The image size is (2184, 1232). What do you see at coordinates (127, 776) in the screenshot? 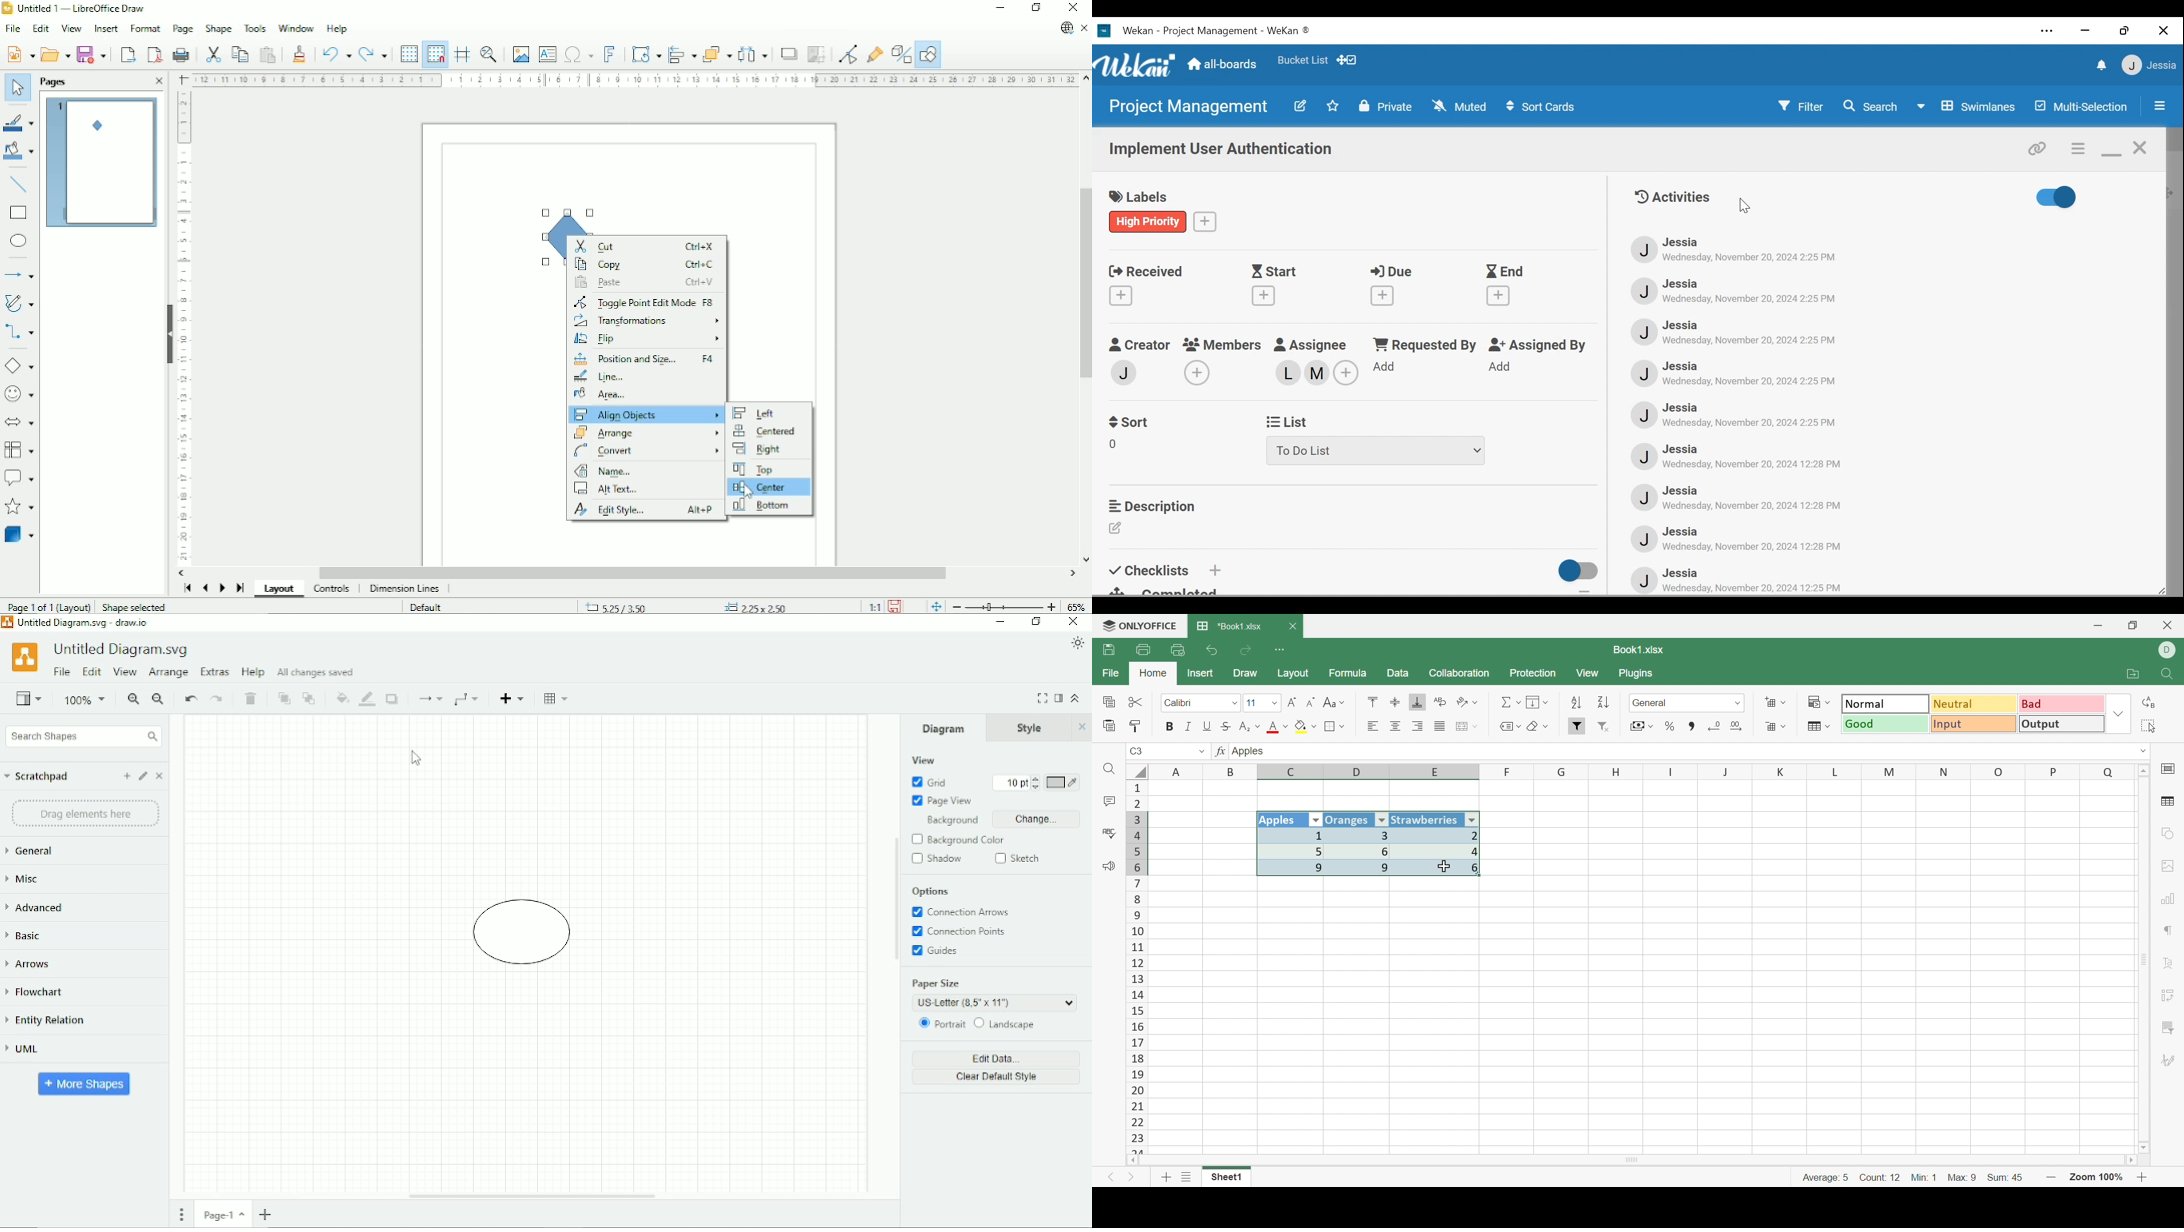
I see `Add` at bounding box center [127, 776].